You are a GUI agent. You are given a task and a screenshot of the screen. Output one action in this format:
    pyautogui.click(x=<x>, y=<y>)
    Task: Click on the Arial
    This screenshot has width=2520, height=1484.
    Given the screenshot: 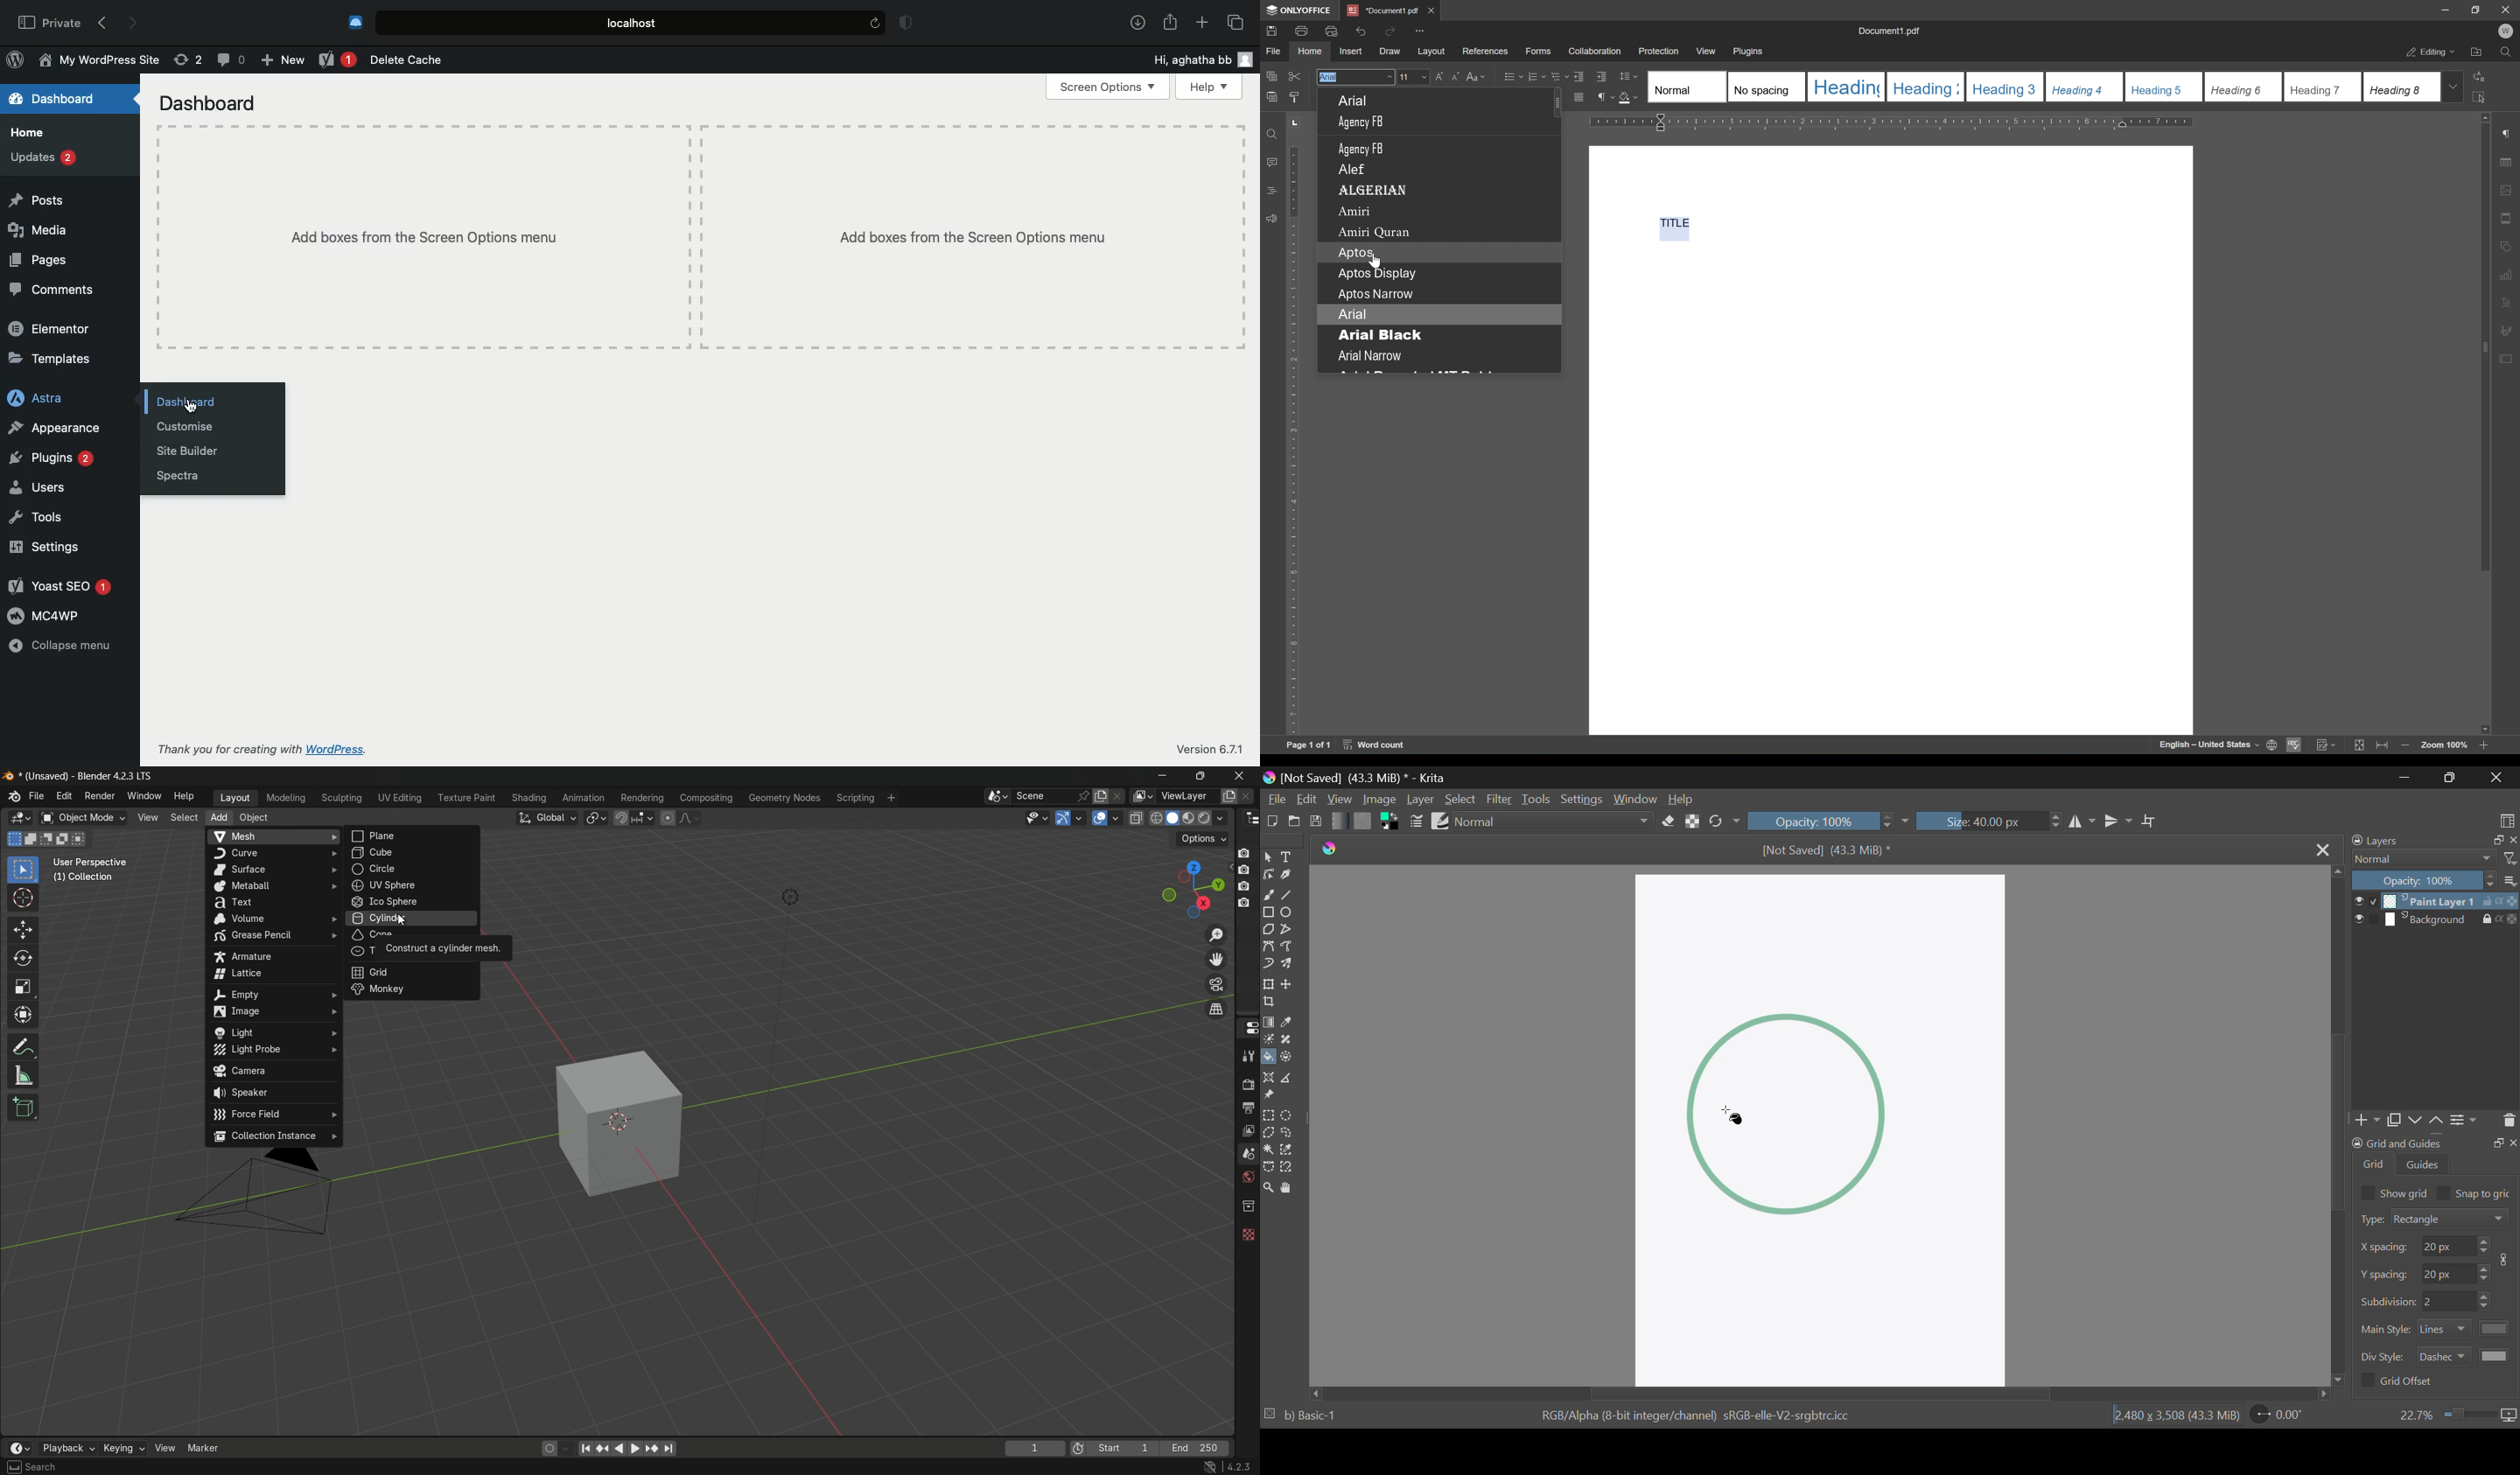 What is the action you would take?
    pyautogui.click(x=1352, y=75)
    